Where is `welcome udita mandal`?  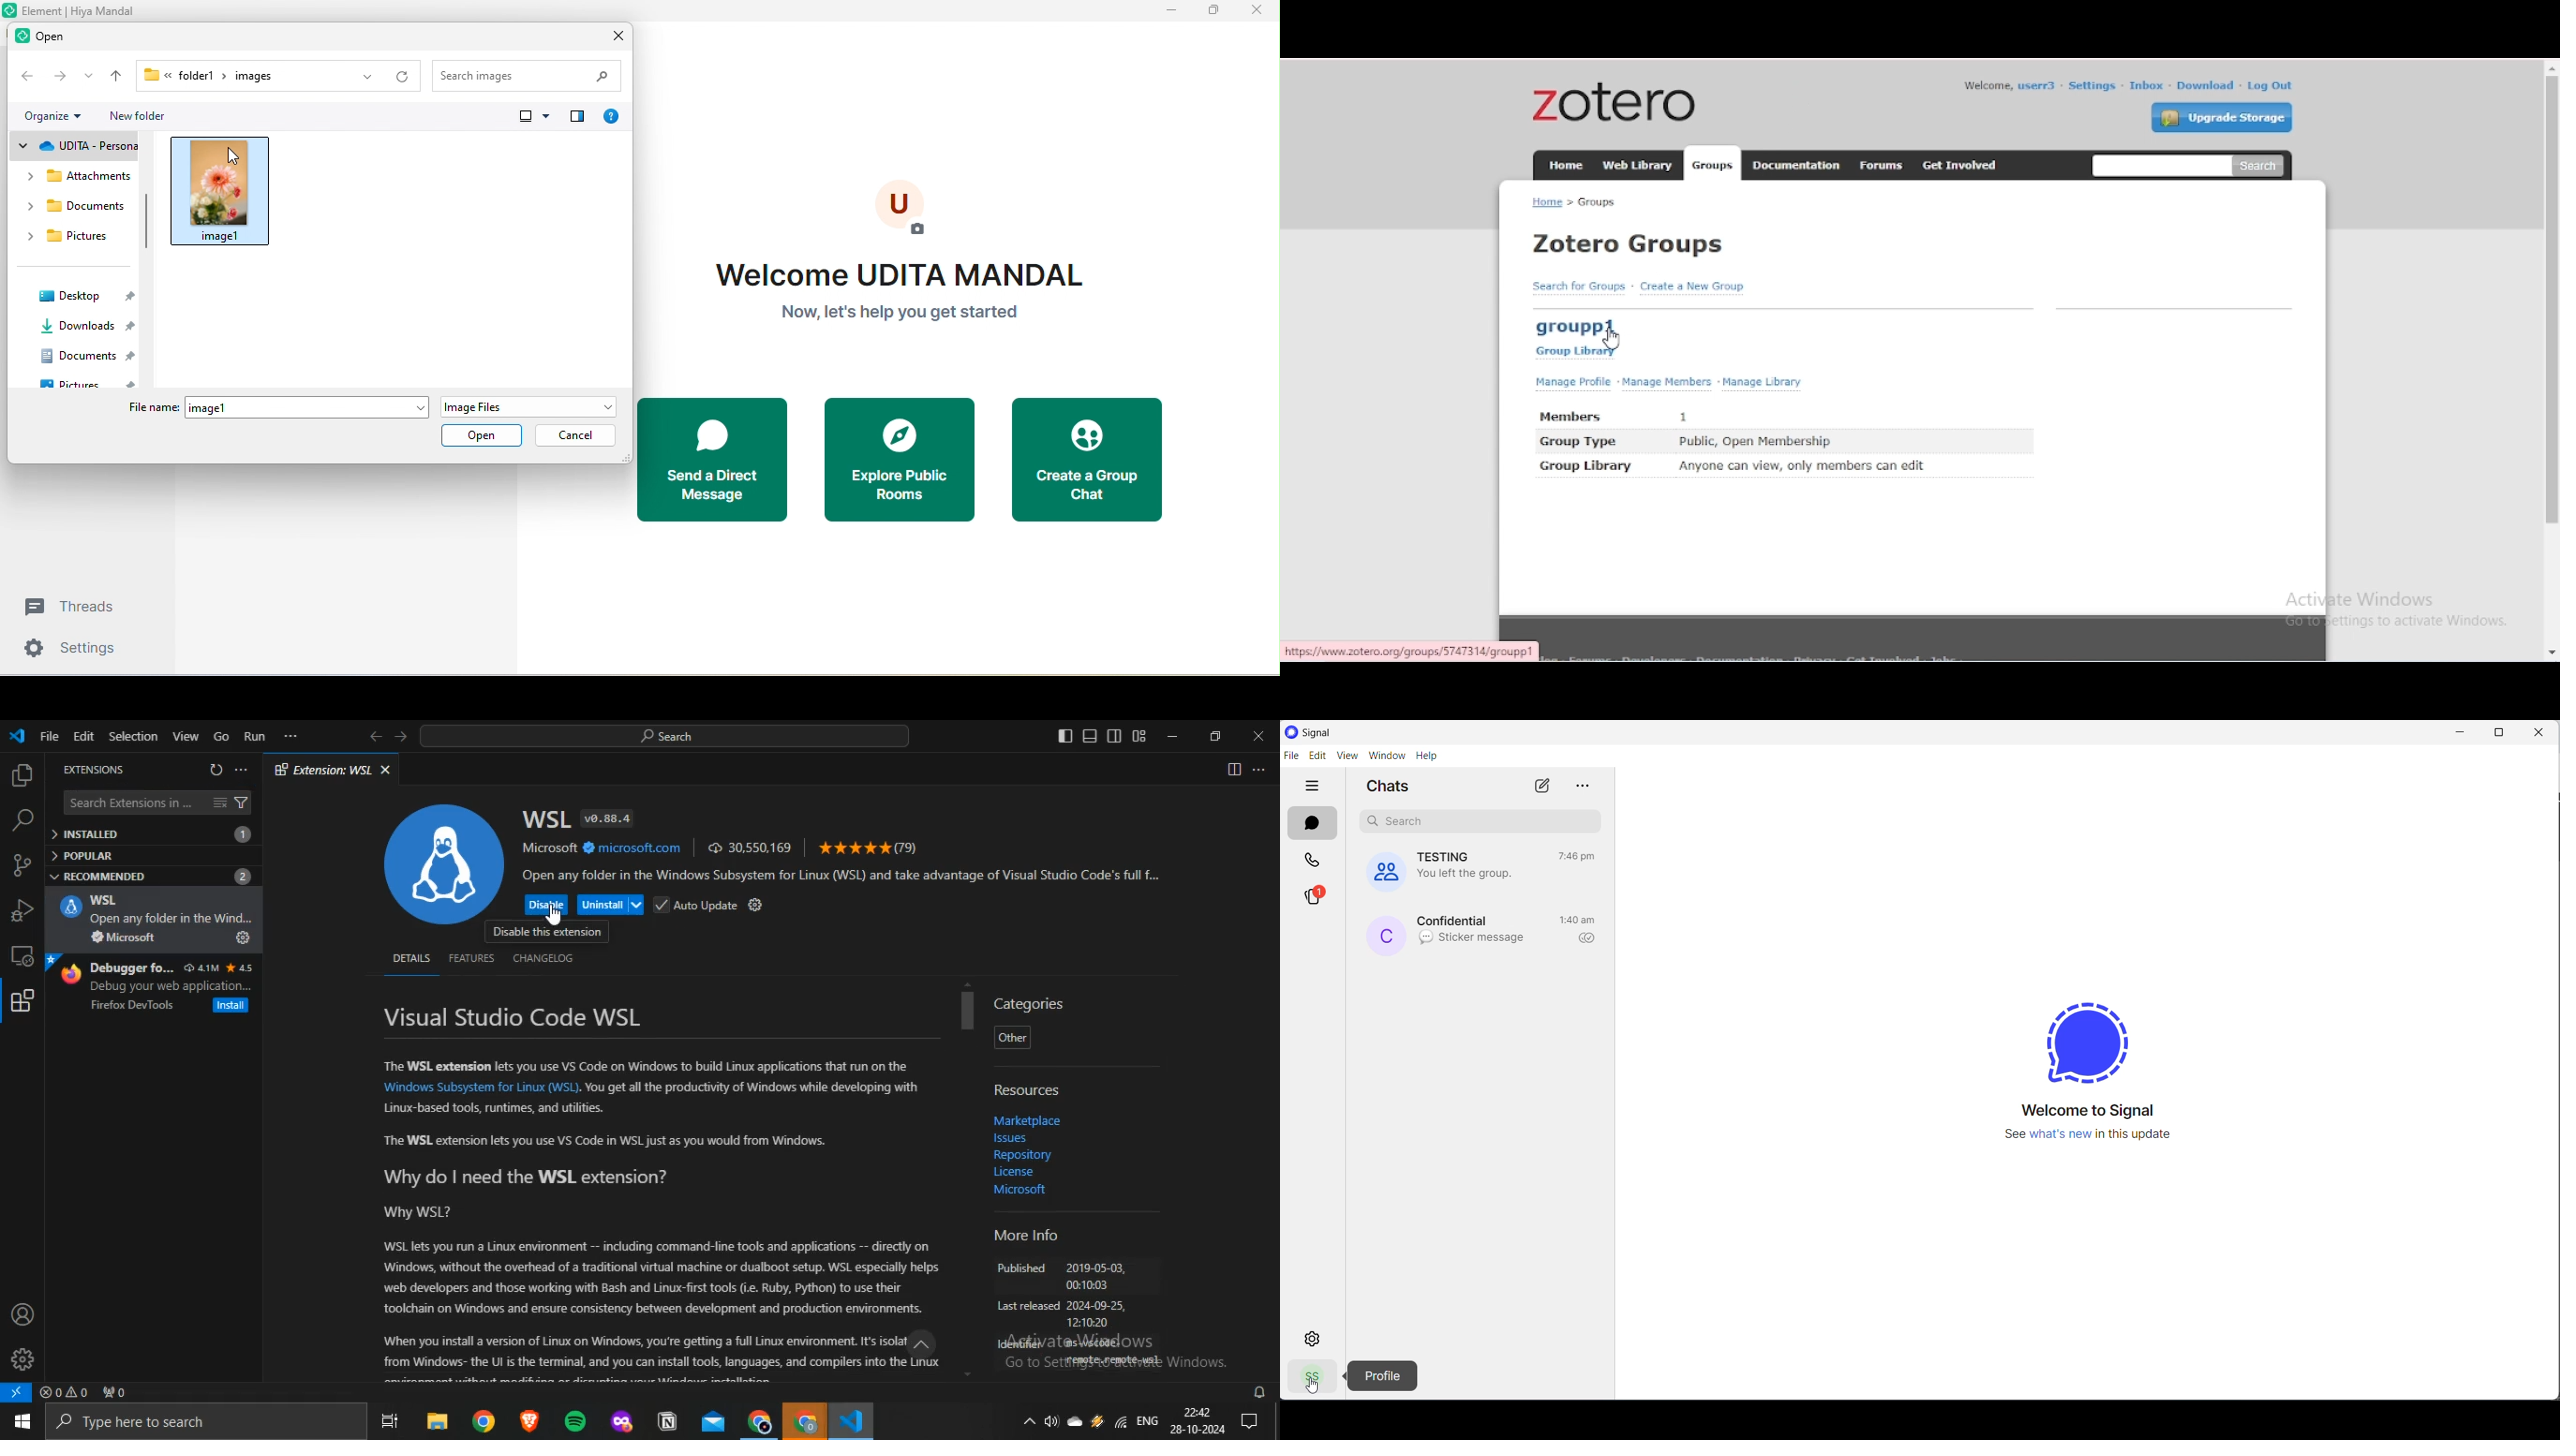
welcome udita mandal is located at coordinates (893, 297).